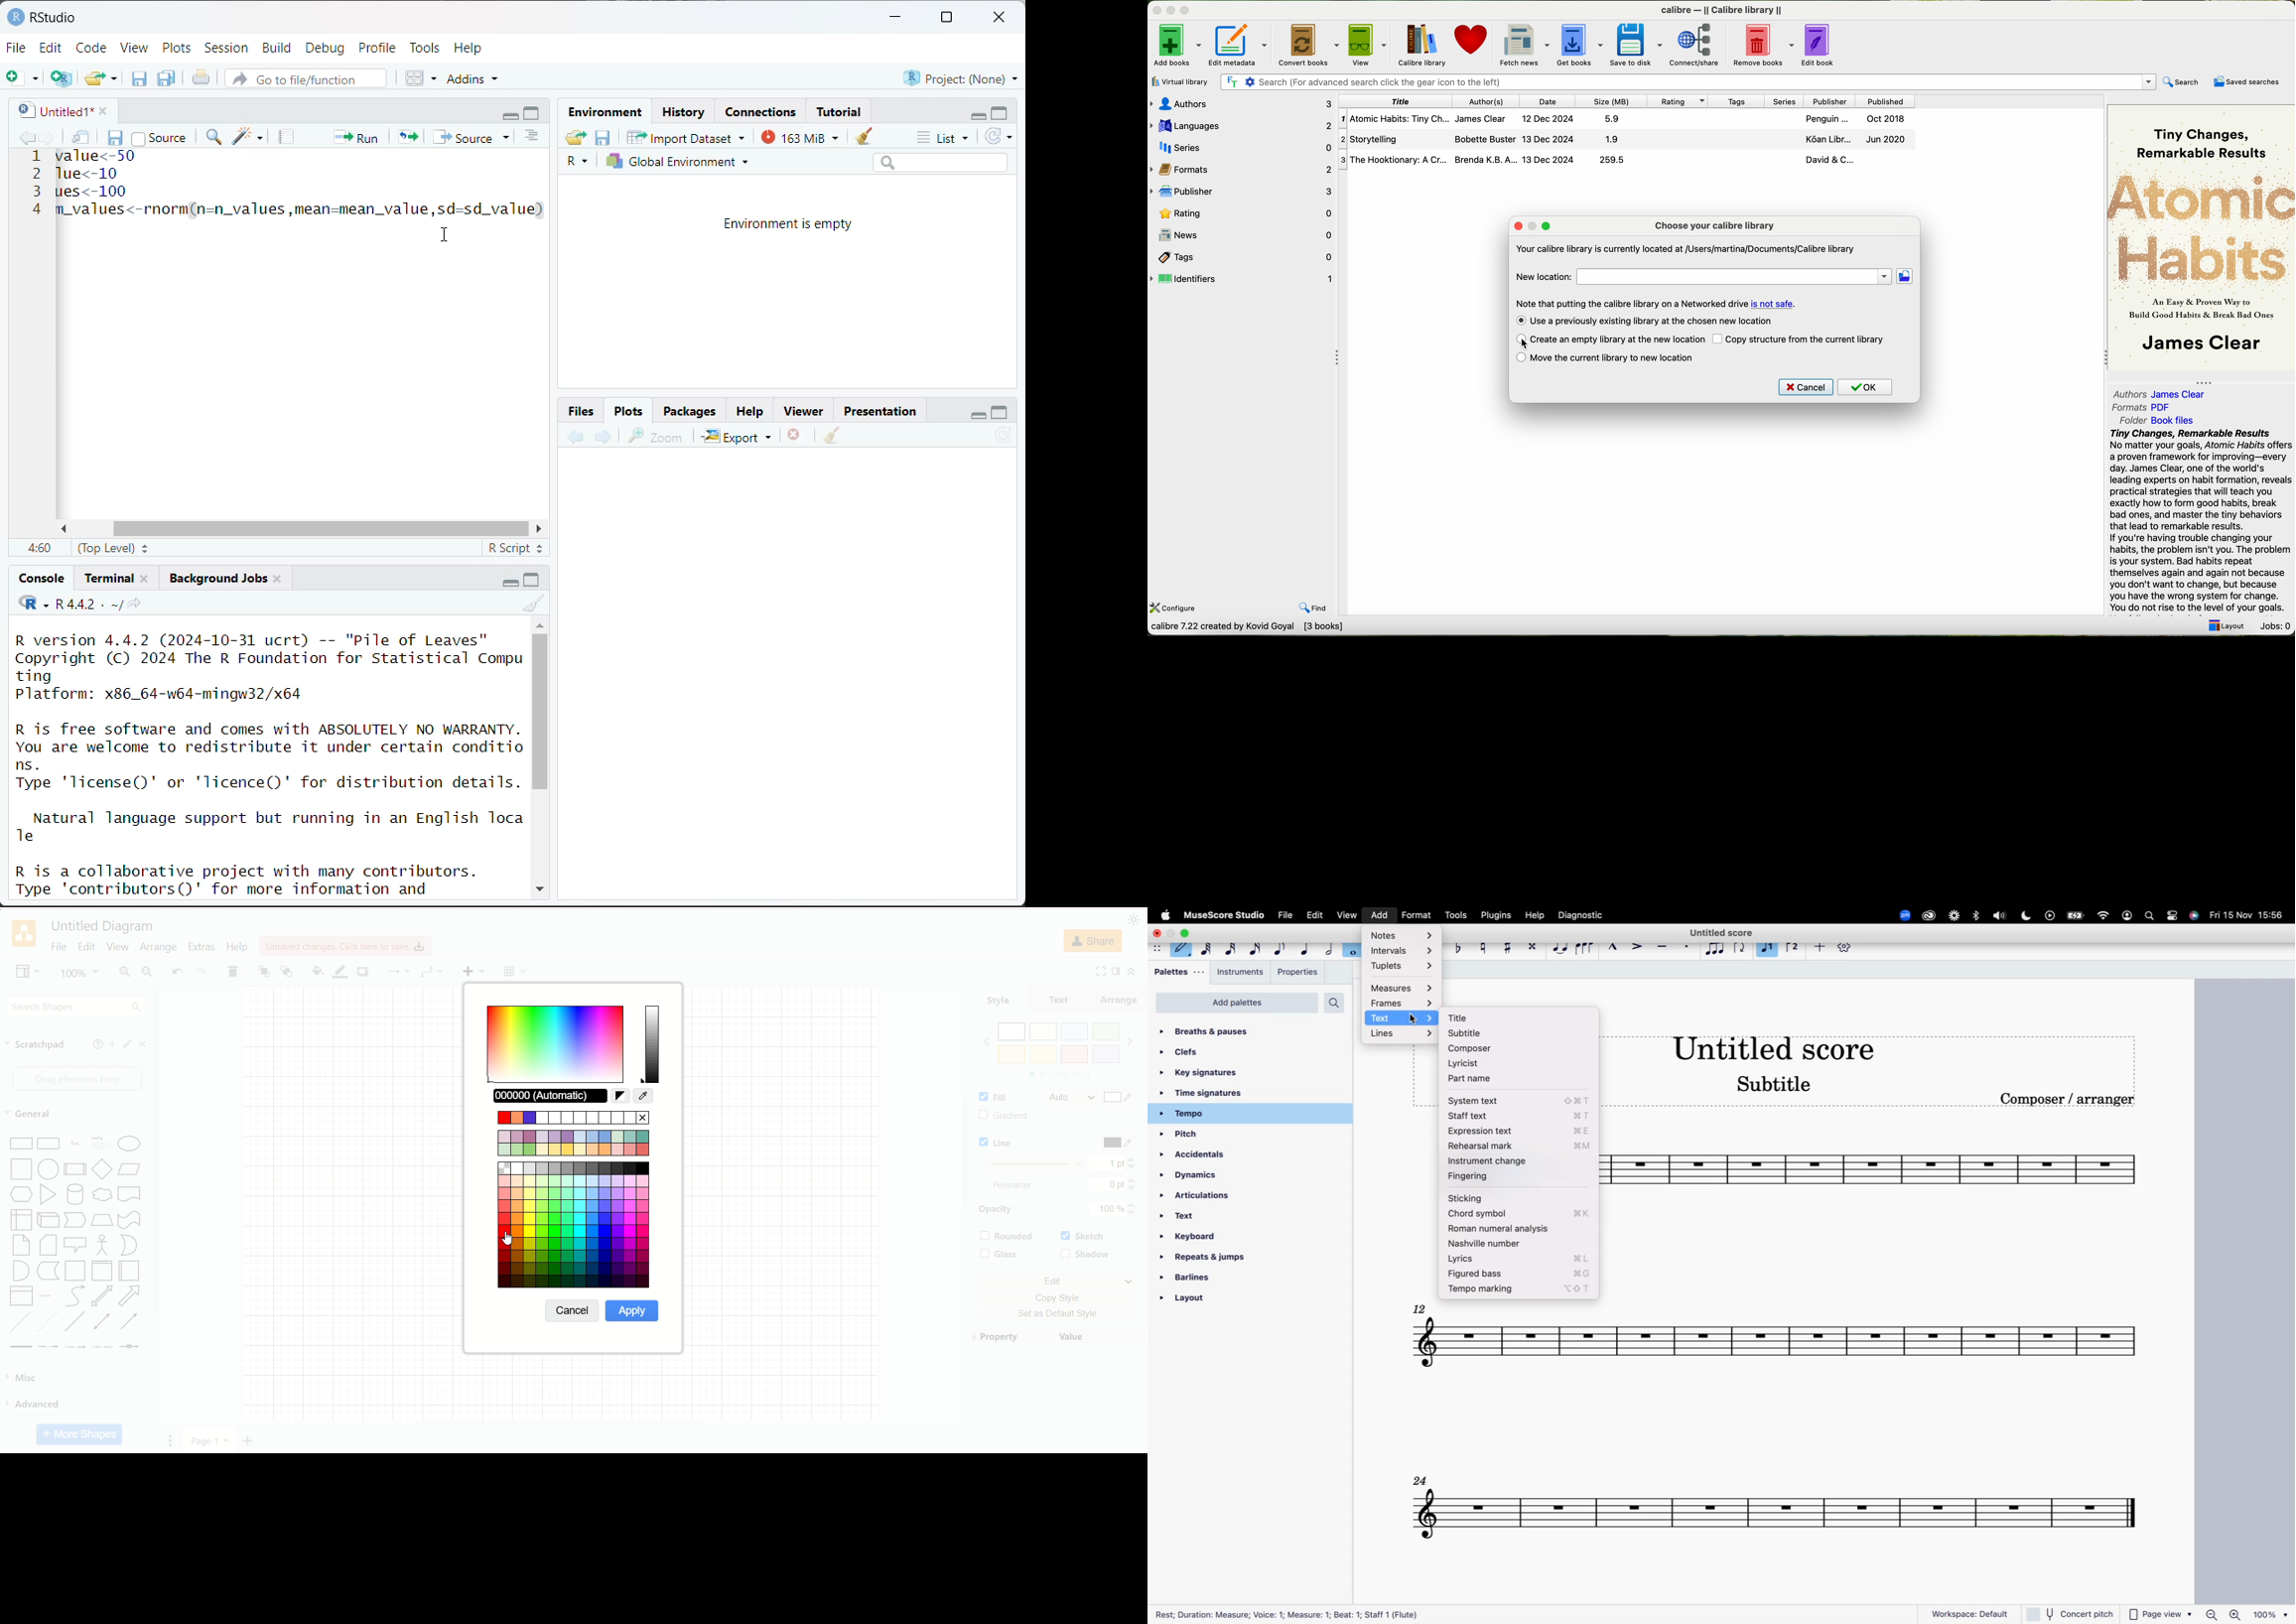 This screenshot has height=1624, width=2296. Describe the element at coordinates (1000, 137) in the screenshot. I see `refresh the list` at that location.